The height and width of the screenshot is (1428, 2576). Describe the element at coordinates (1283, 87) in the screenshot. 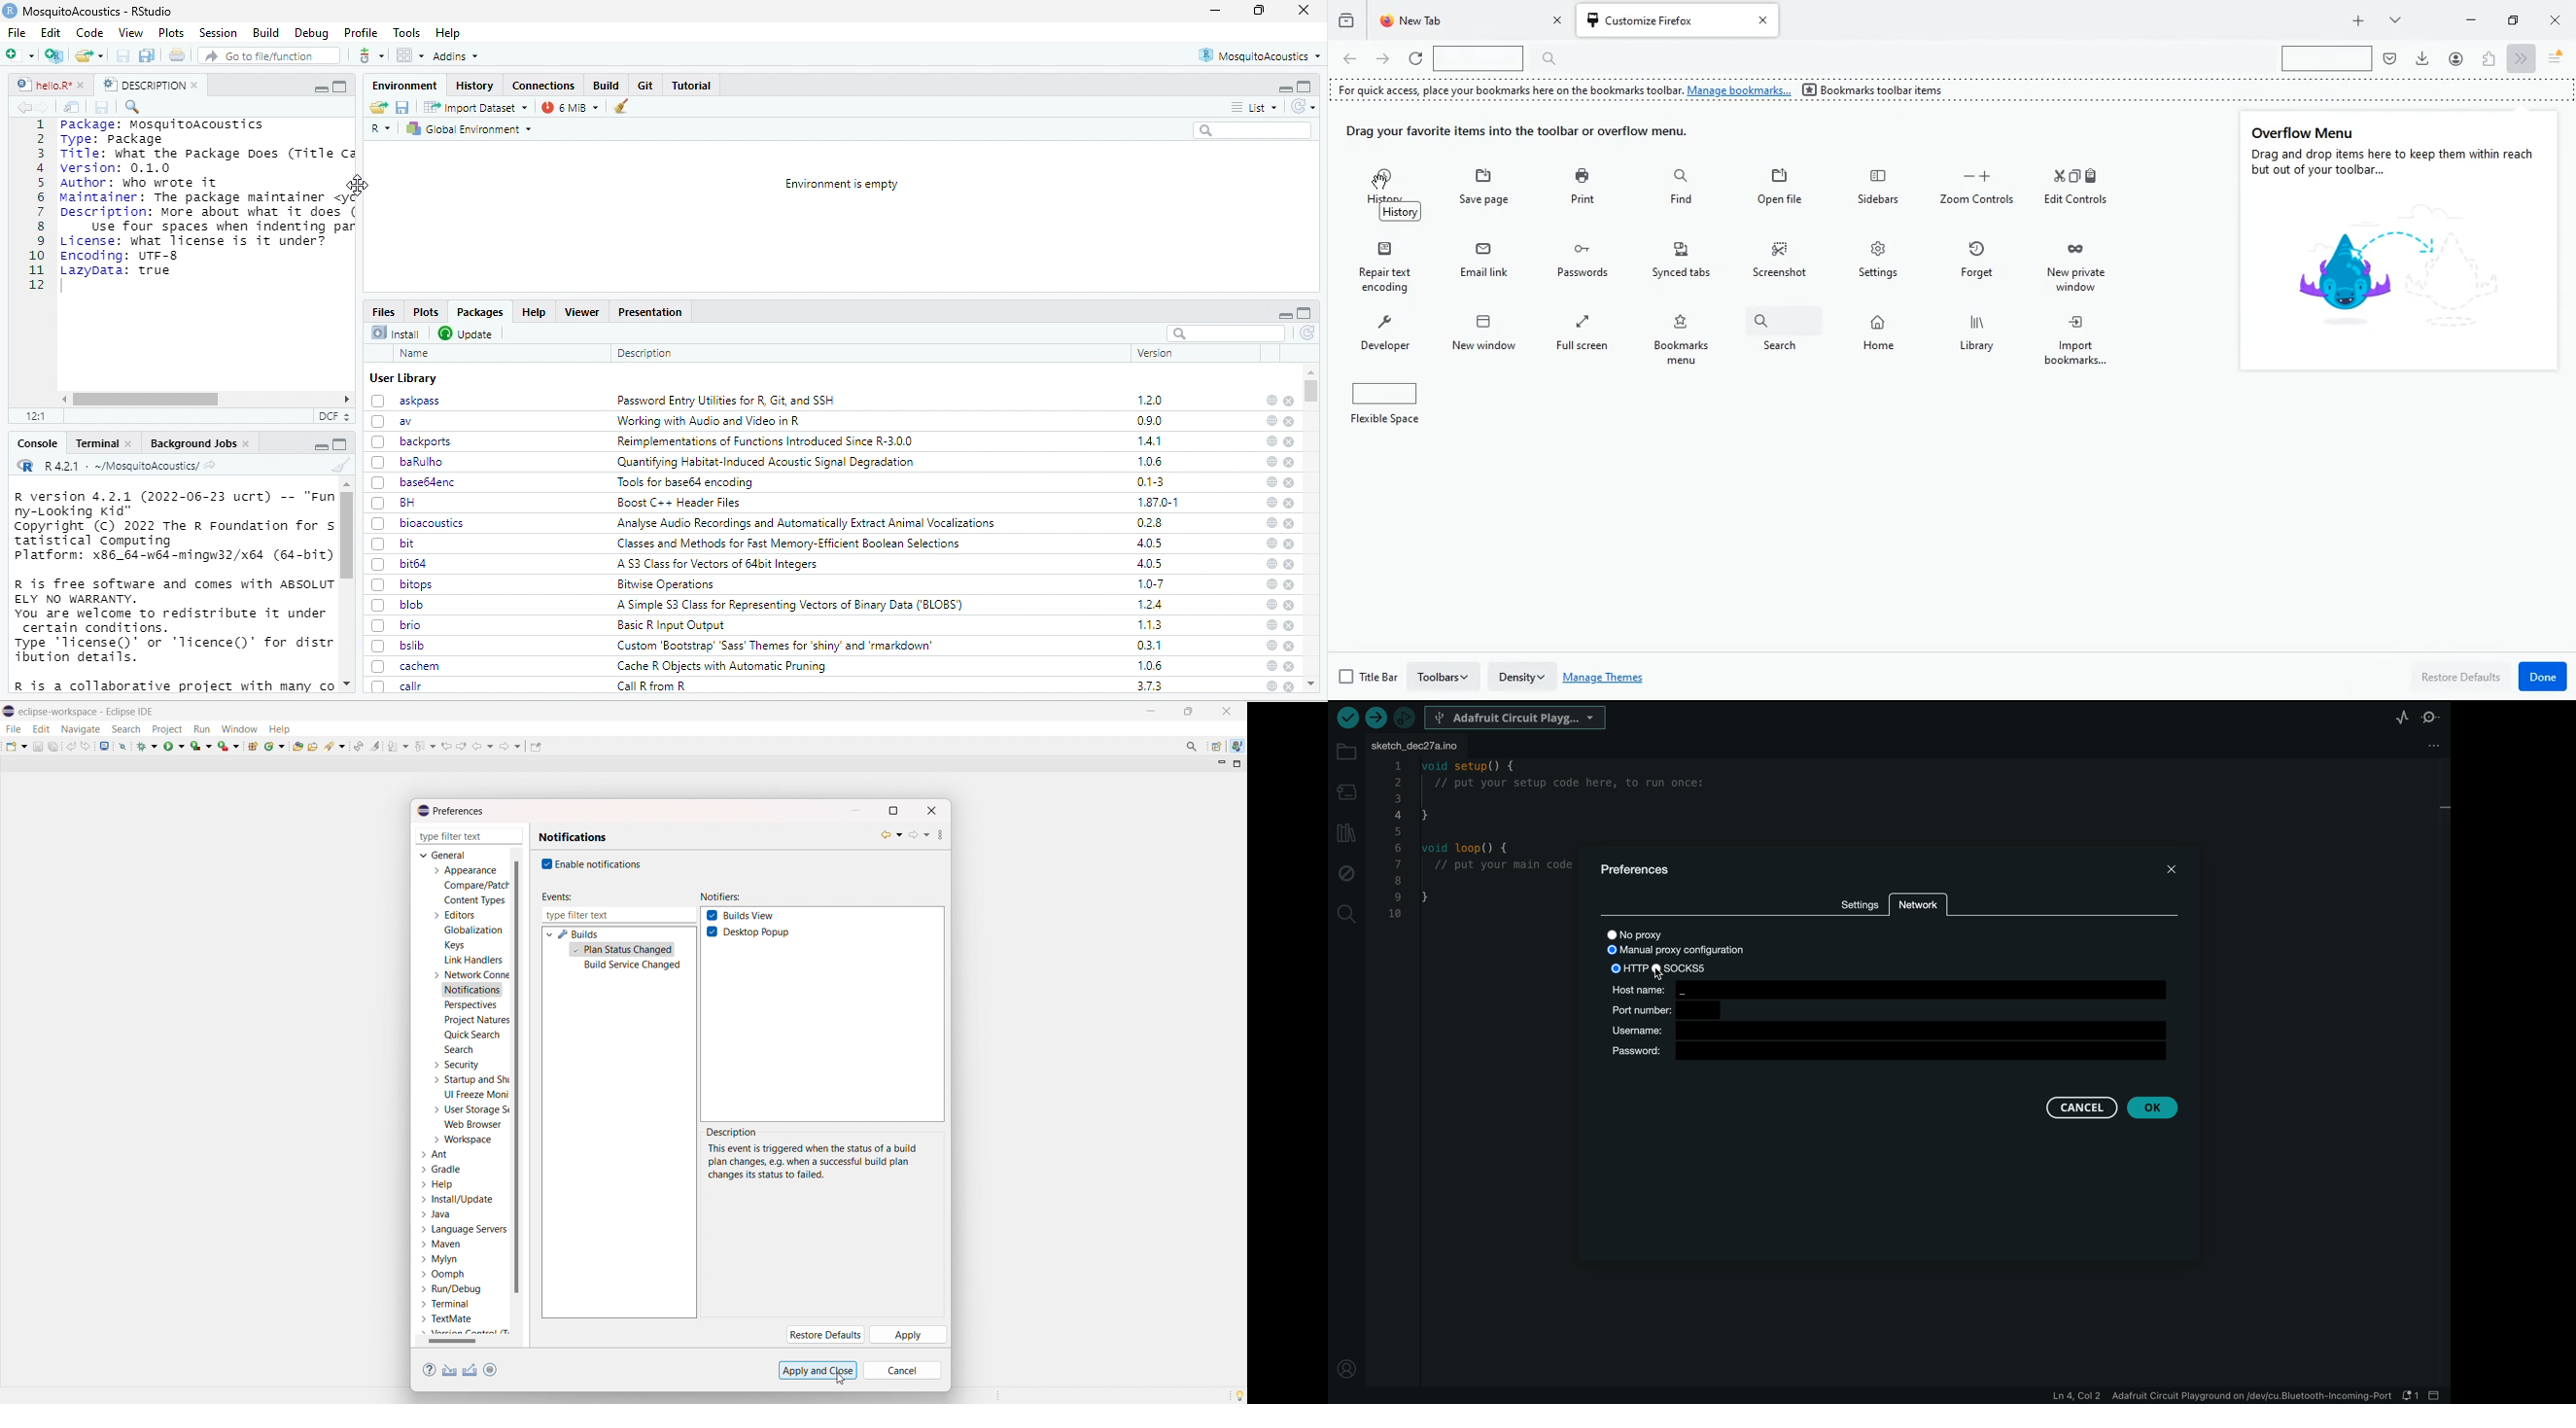

I see `minimize` at that location.